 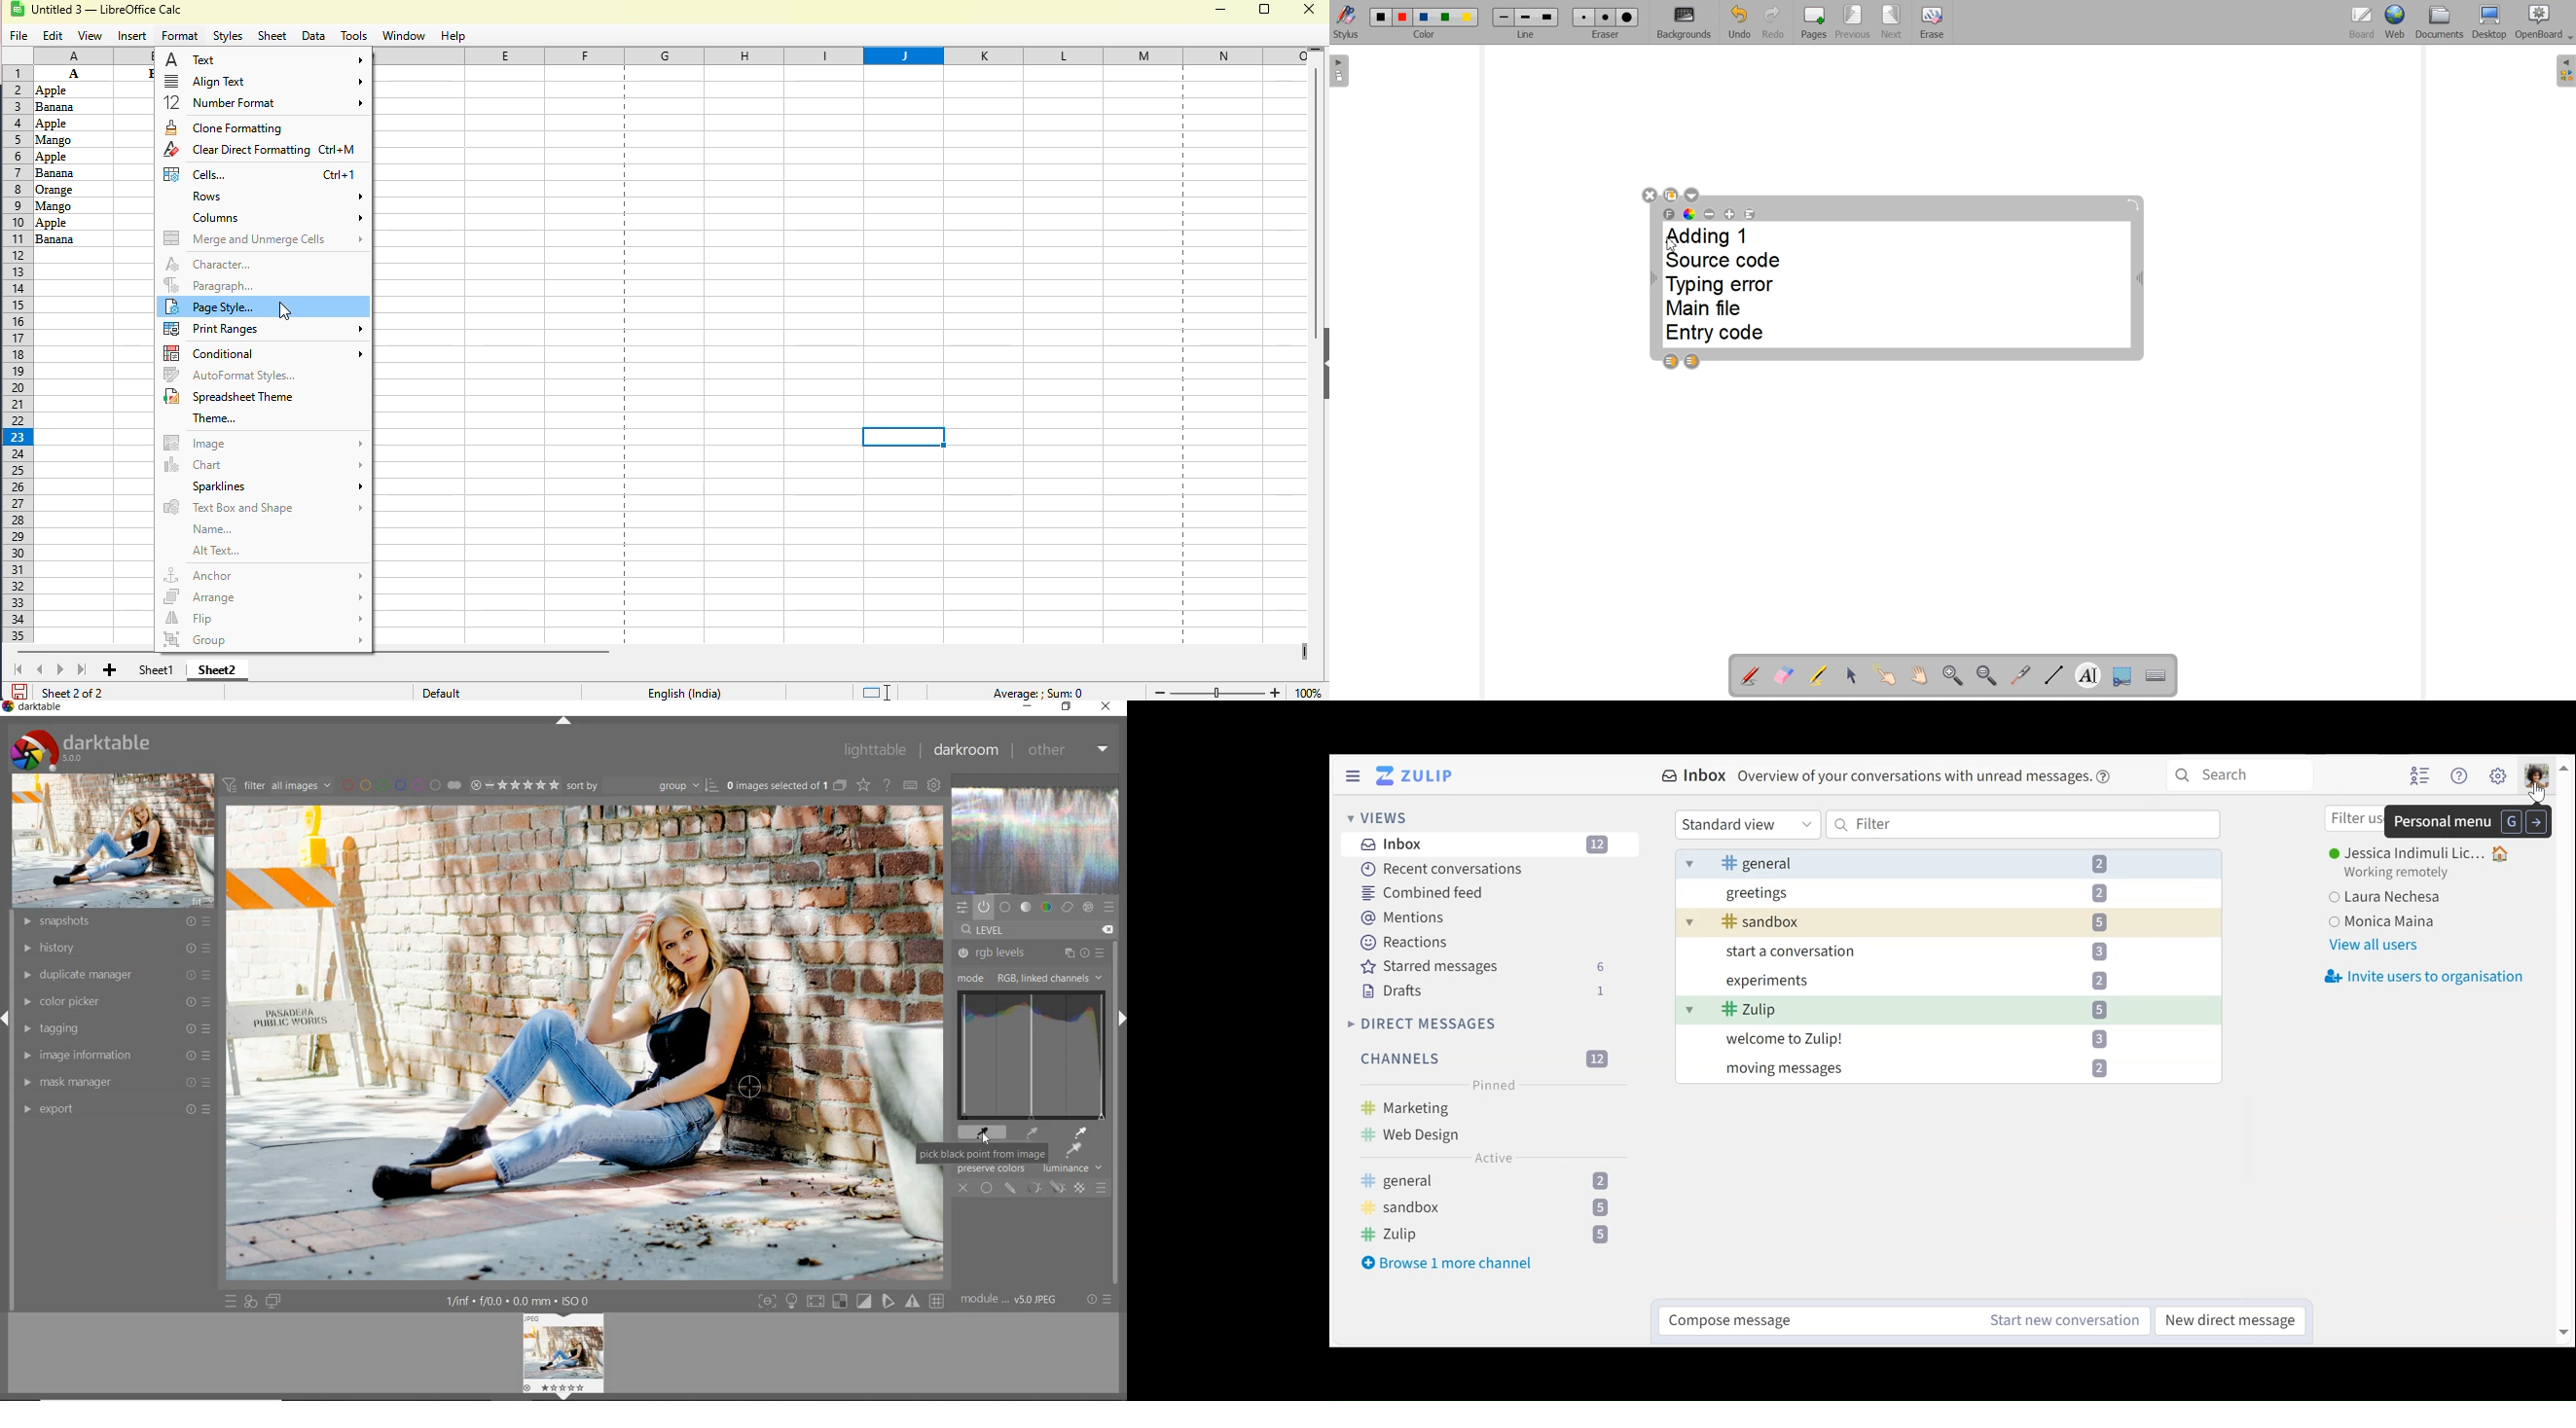 What do you see at coordinates (1777, 1070) in the screenshot?
I see `moving messages` at bounding box center [1777, 1070].